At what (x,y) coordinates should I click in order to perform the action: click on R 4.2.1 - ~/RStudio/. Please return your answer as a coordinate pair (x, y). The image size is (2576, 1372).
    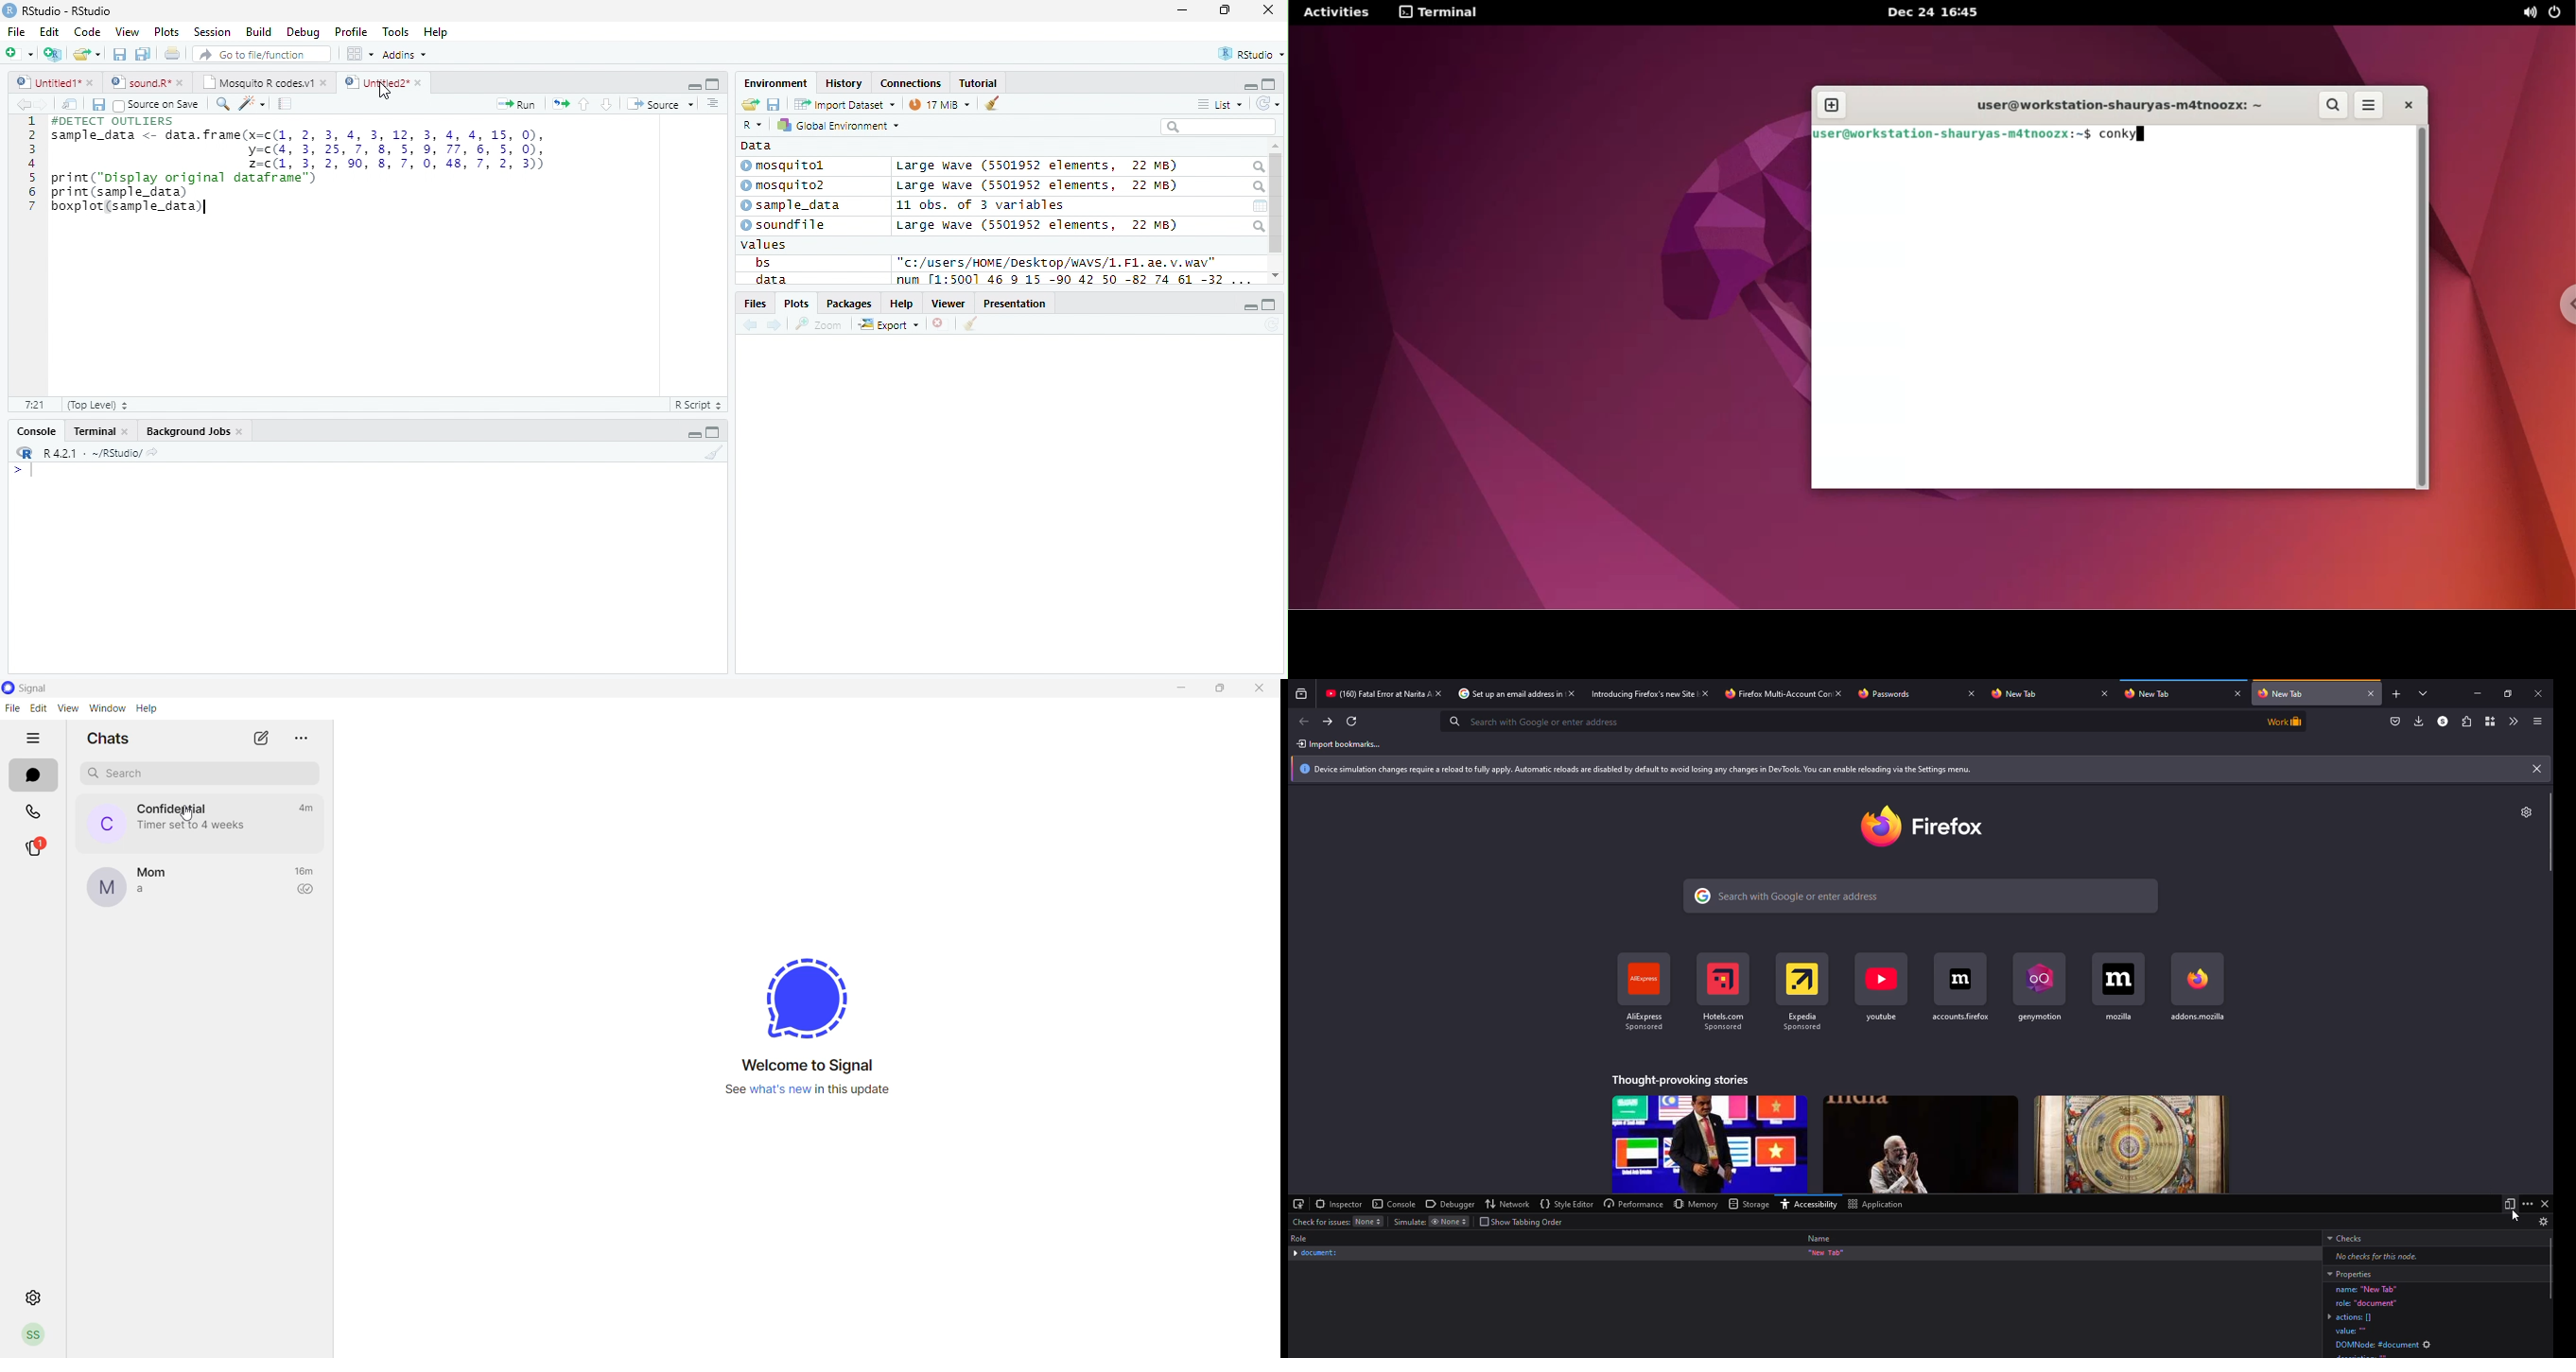
    Looking at the image, I should click on (93, 455).